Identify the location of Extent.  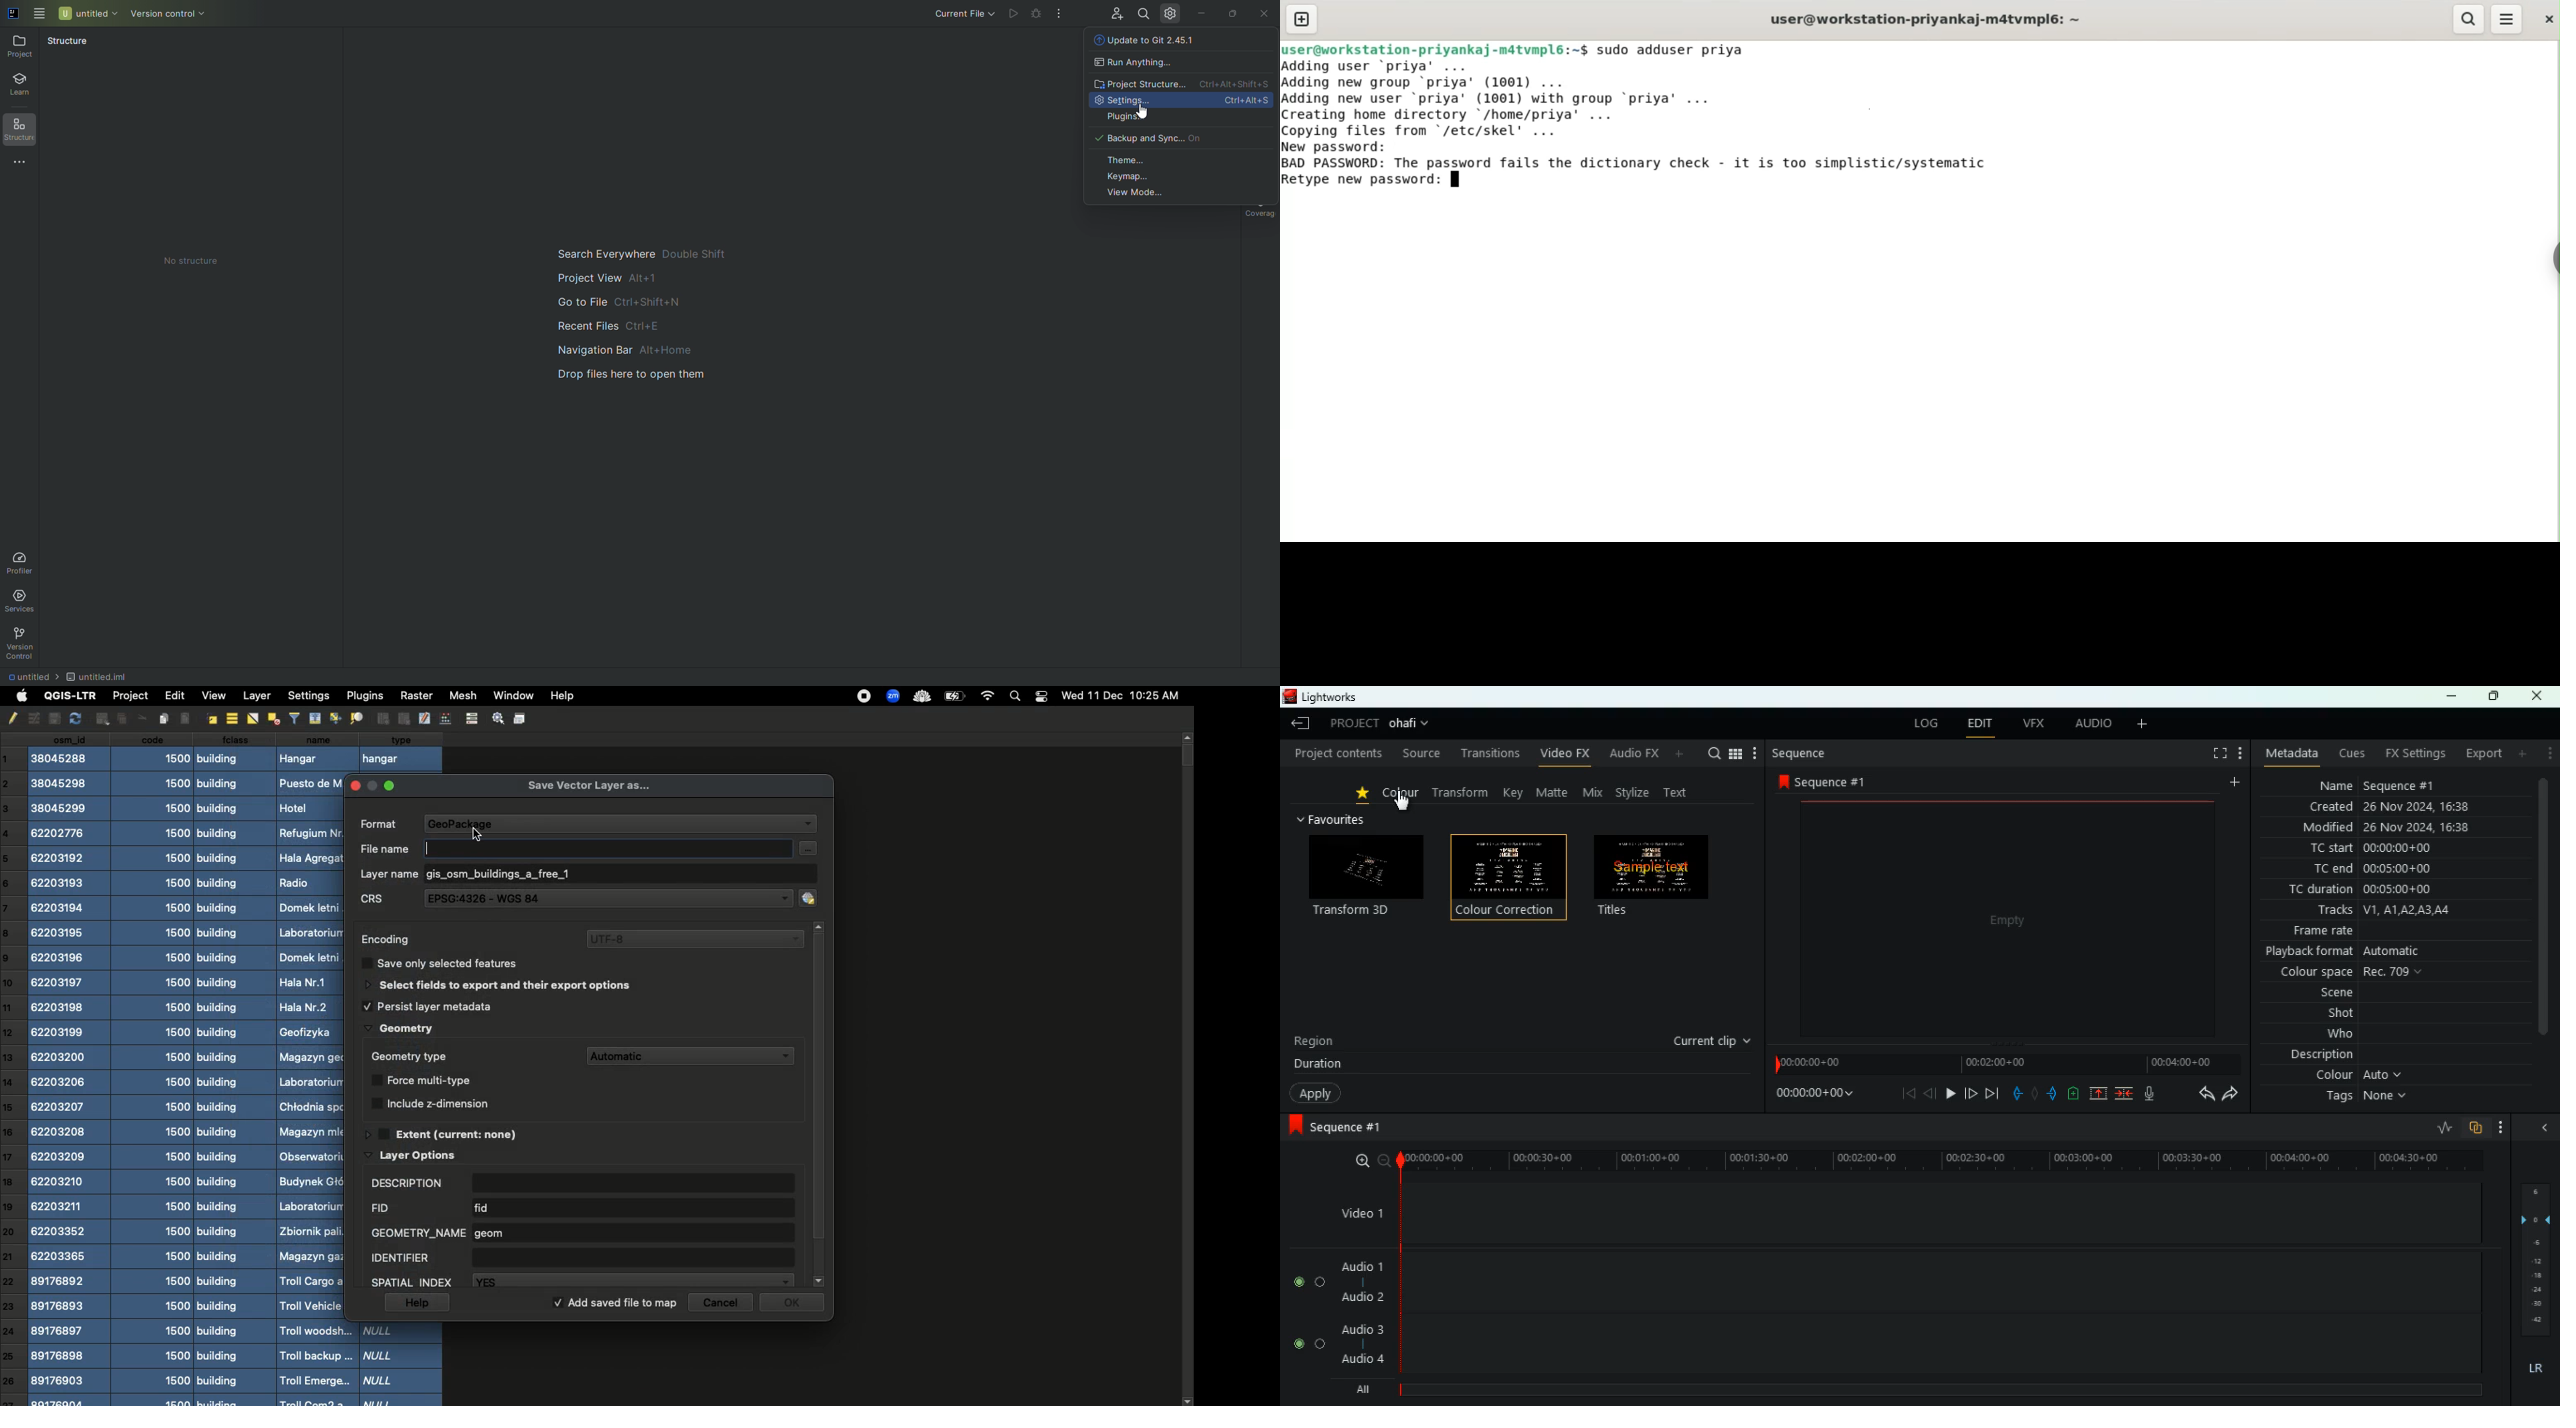
(454, 1134).